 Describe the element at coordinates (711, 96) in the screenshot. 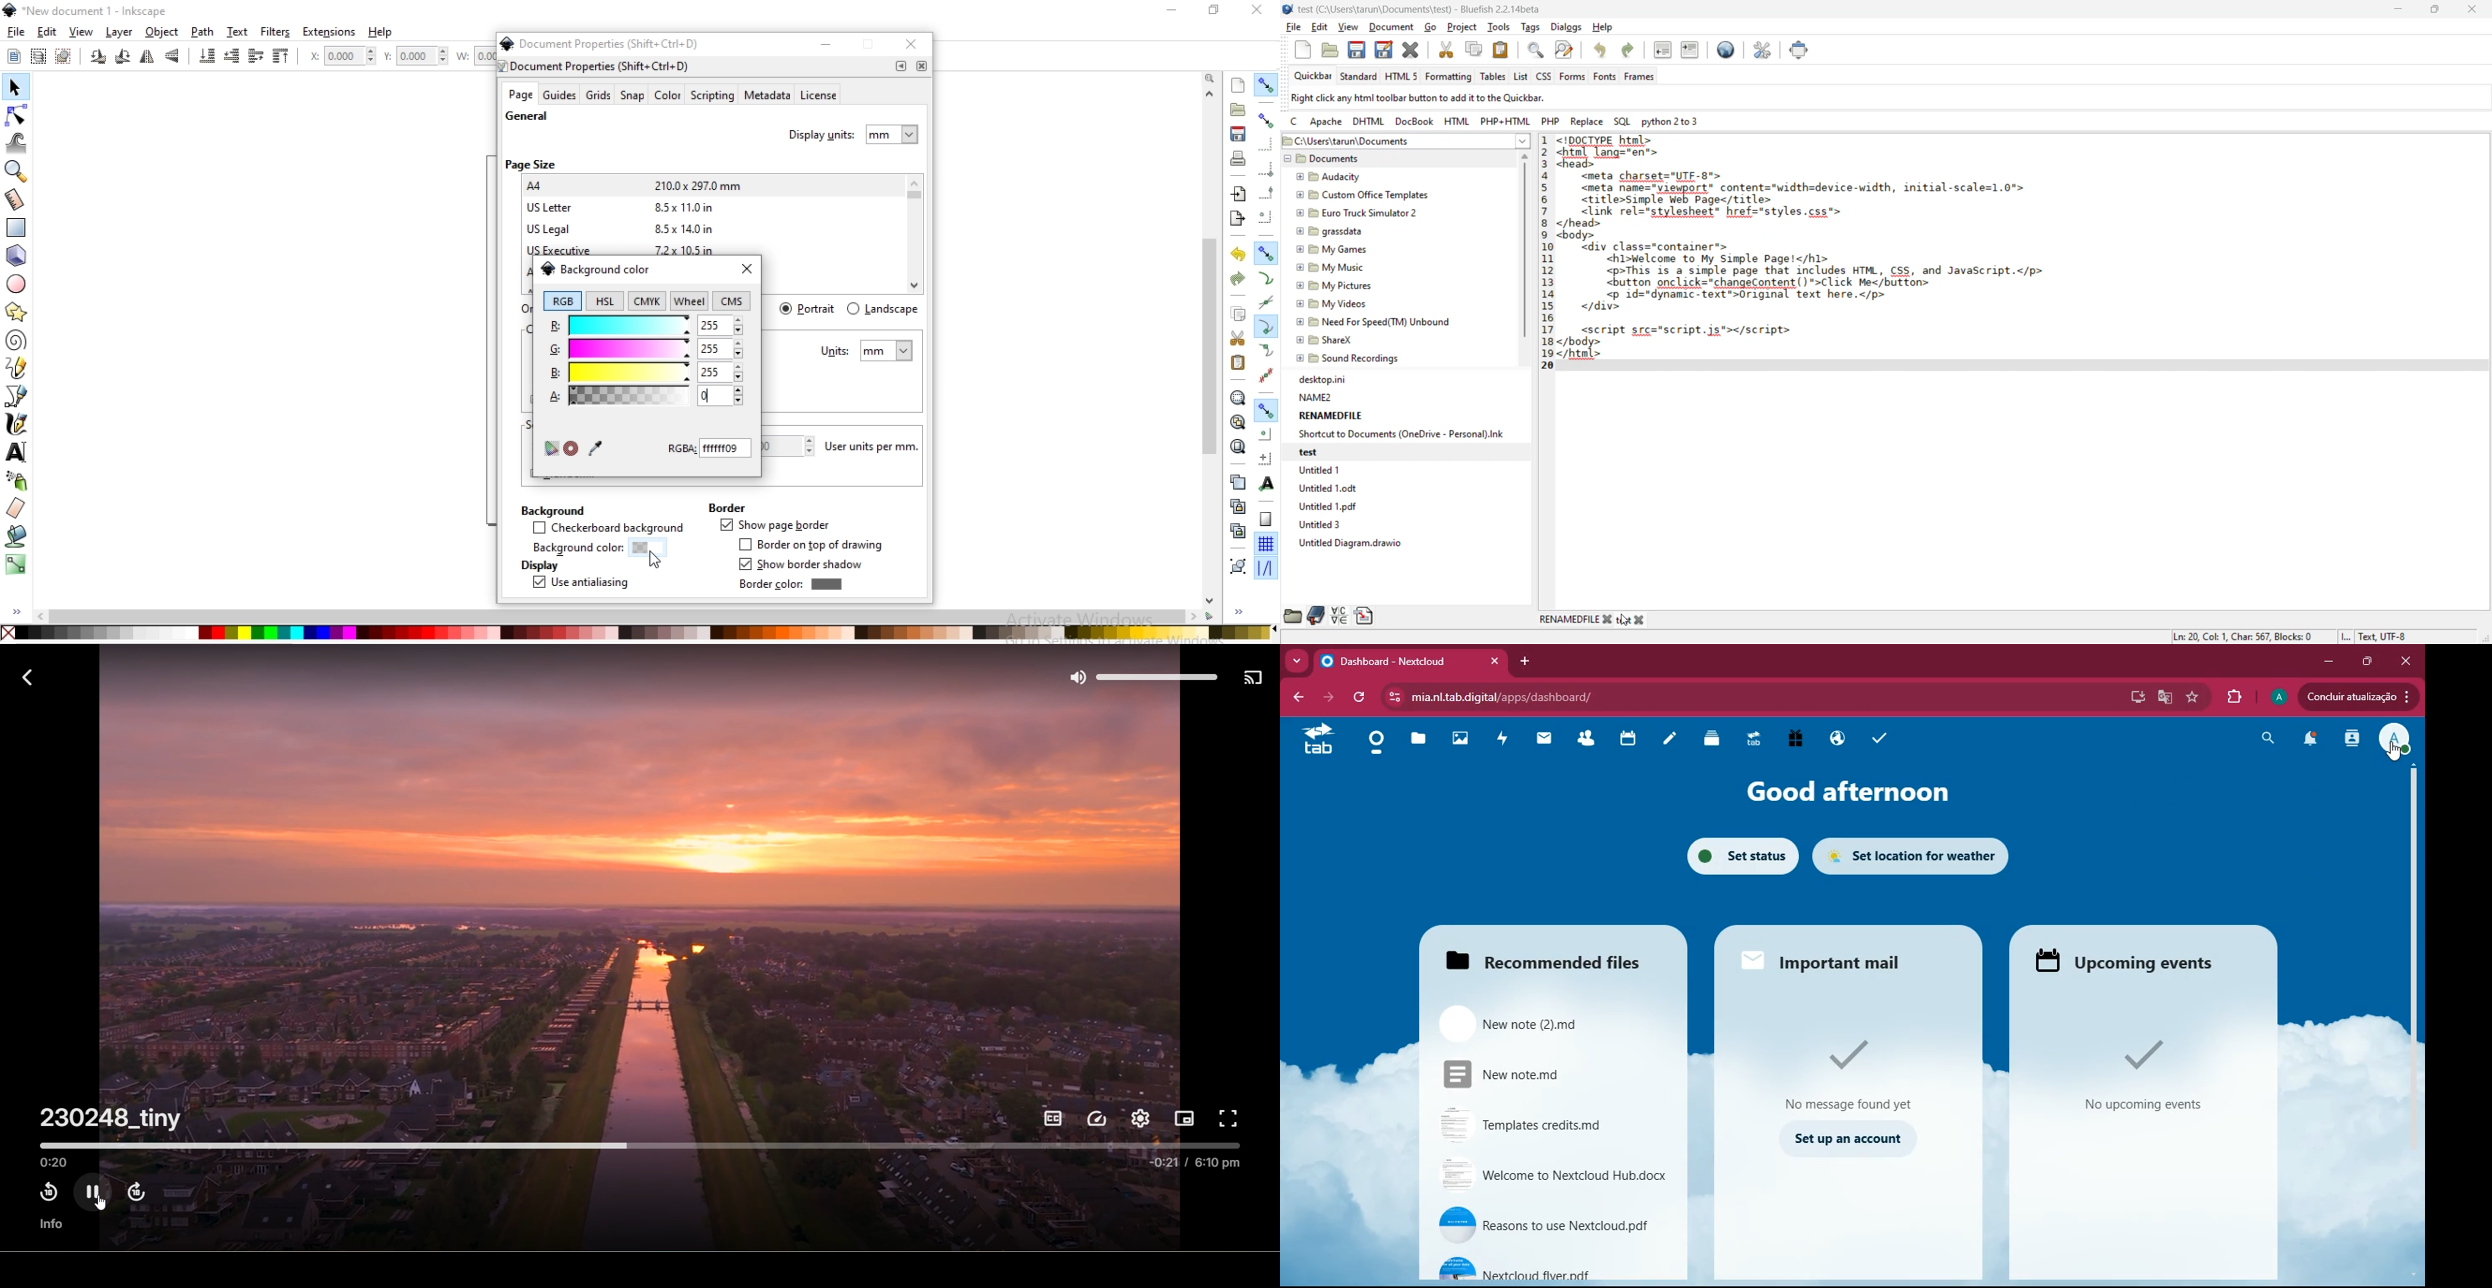

I see `scripting` at that location.